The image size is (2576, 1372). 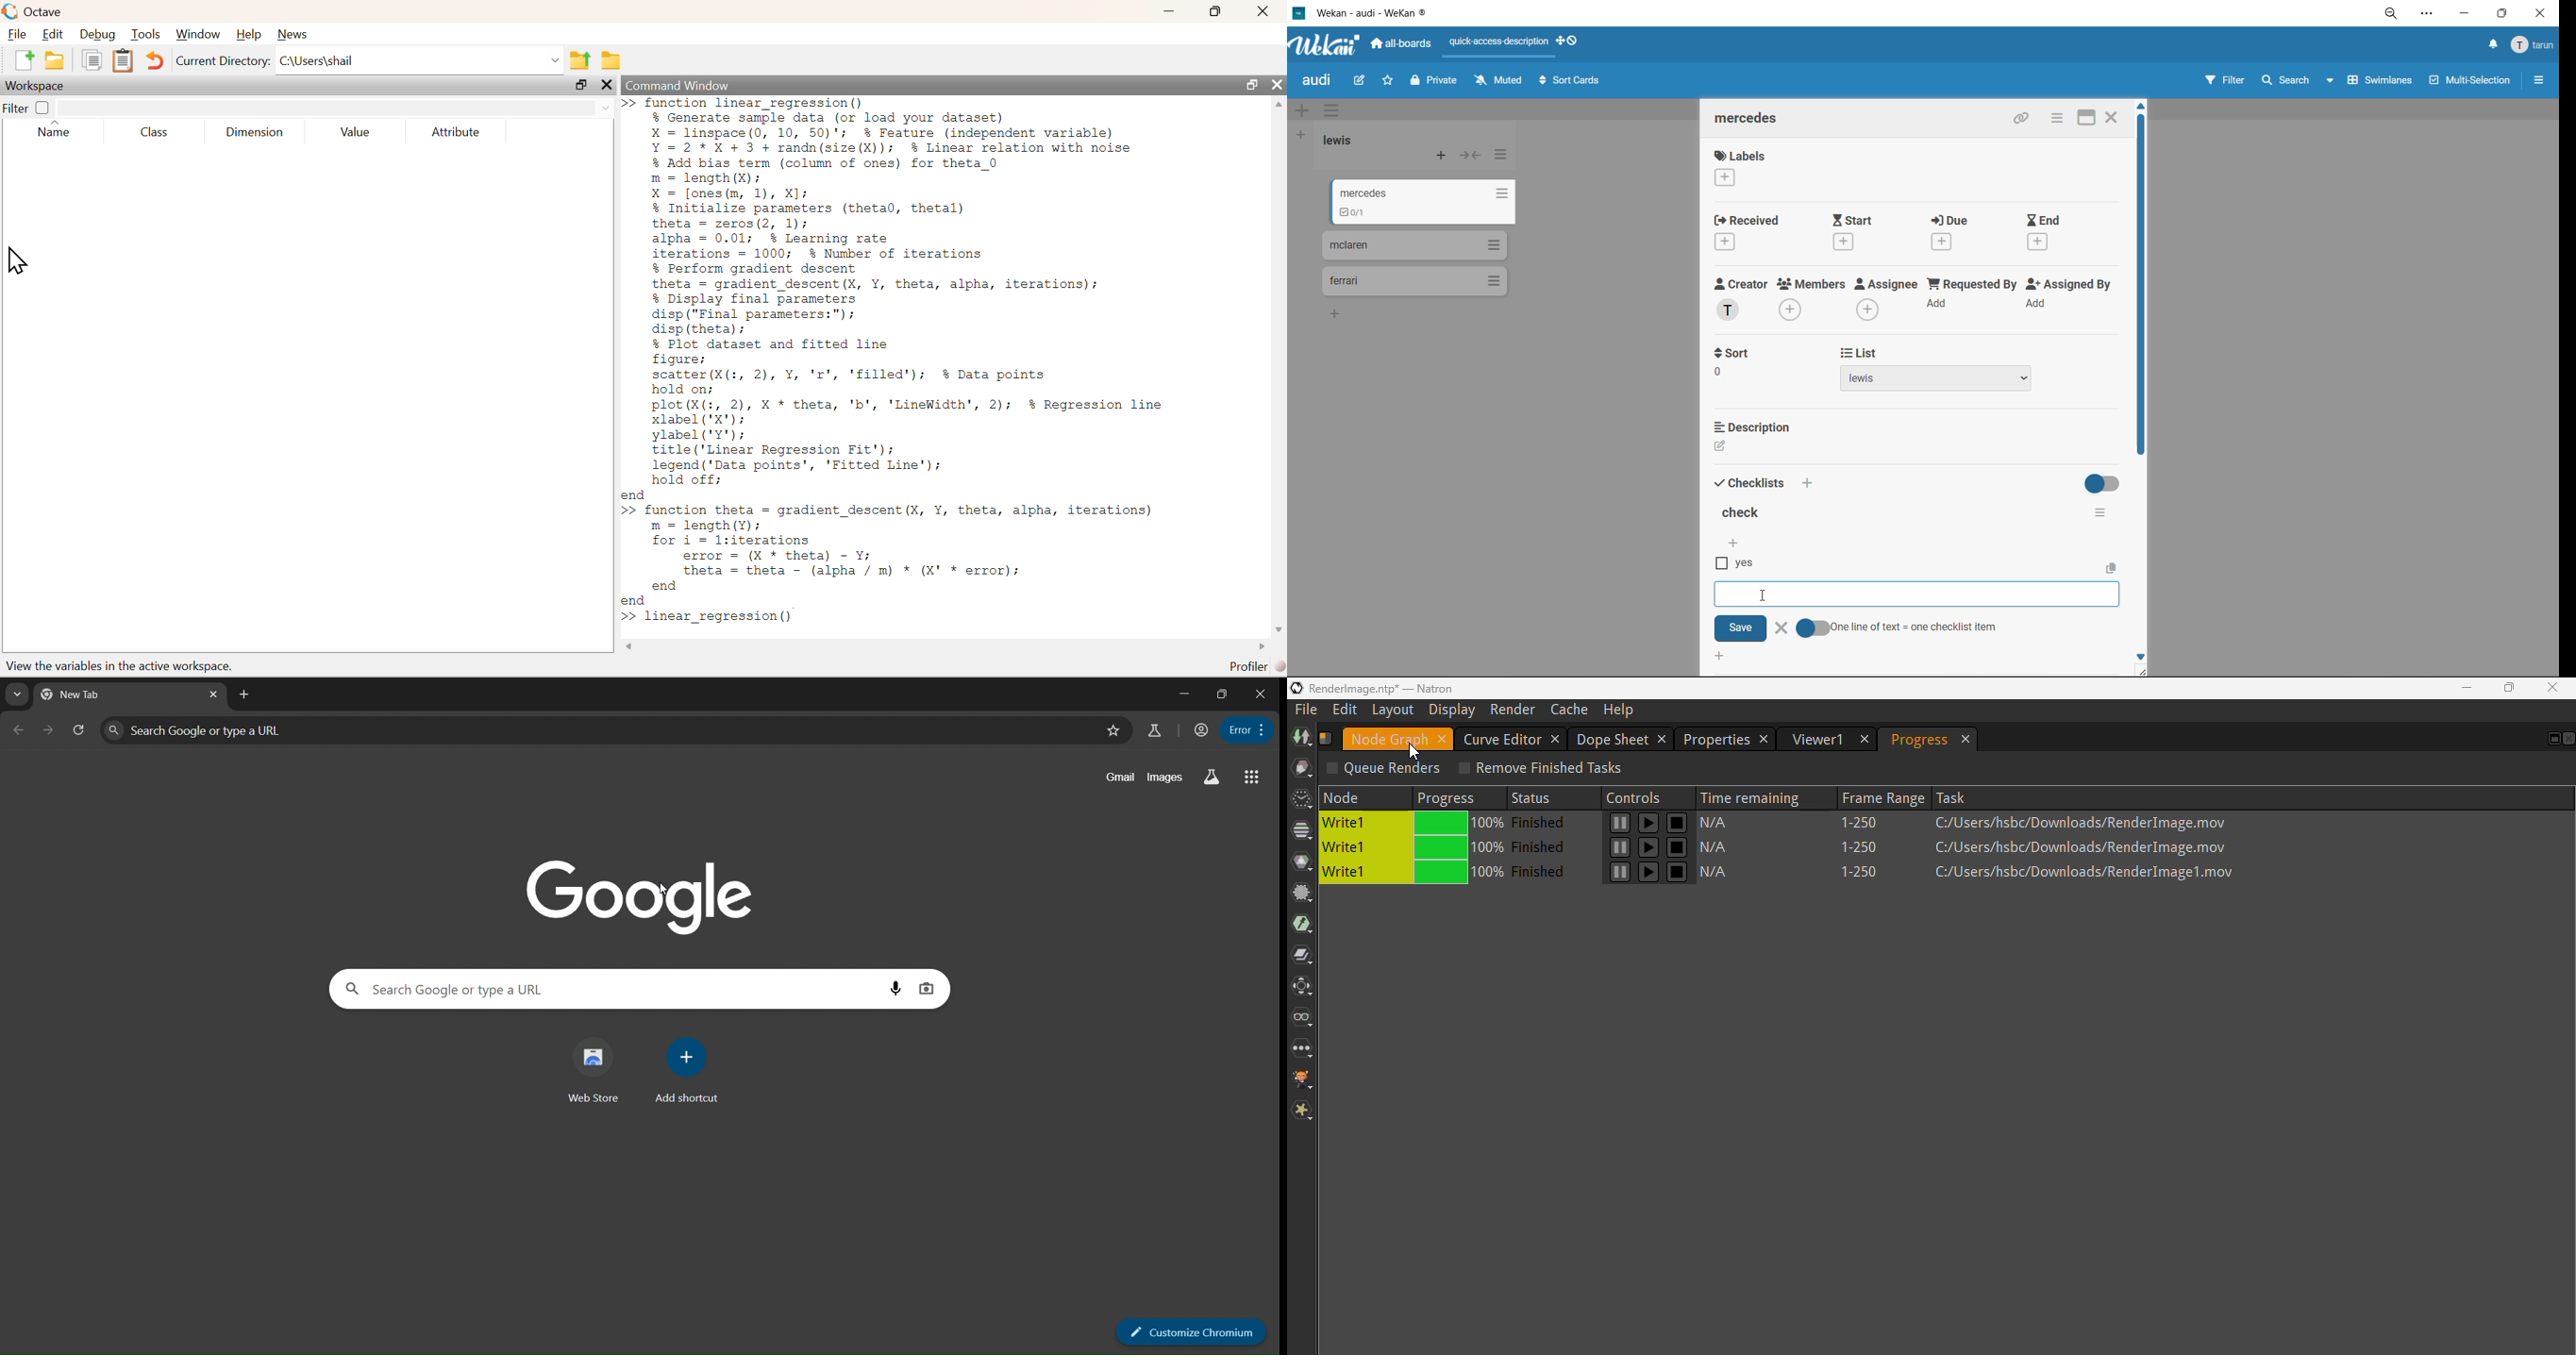 What do you see at coordinates (1740, 170) in the screenshot?
I see `labels` at bounding box center [1740, 170].